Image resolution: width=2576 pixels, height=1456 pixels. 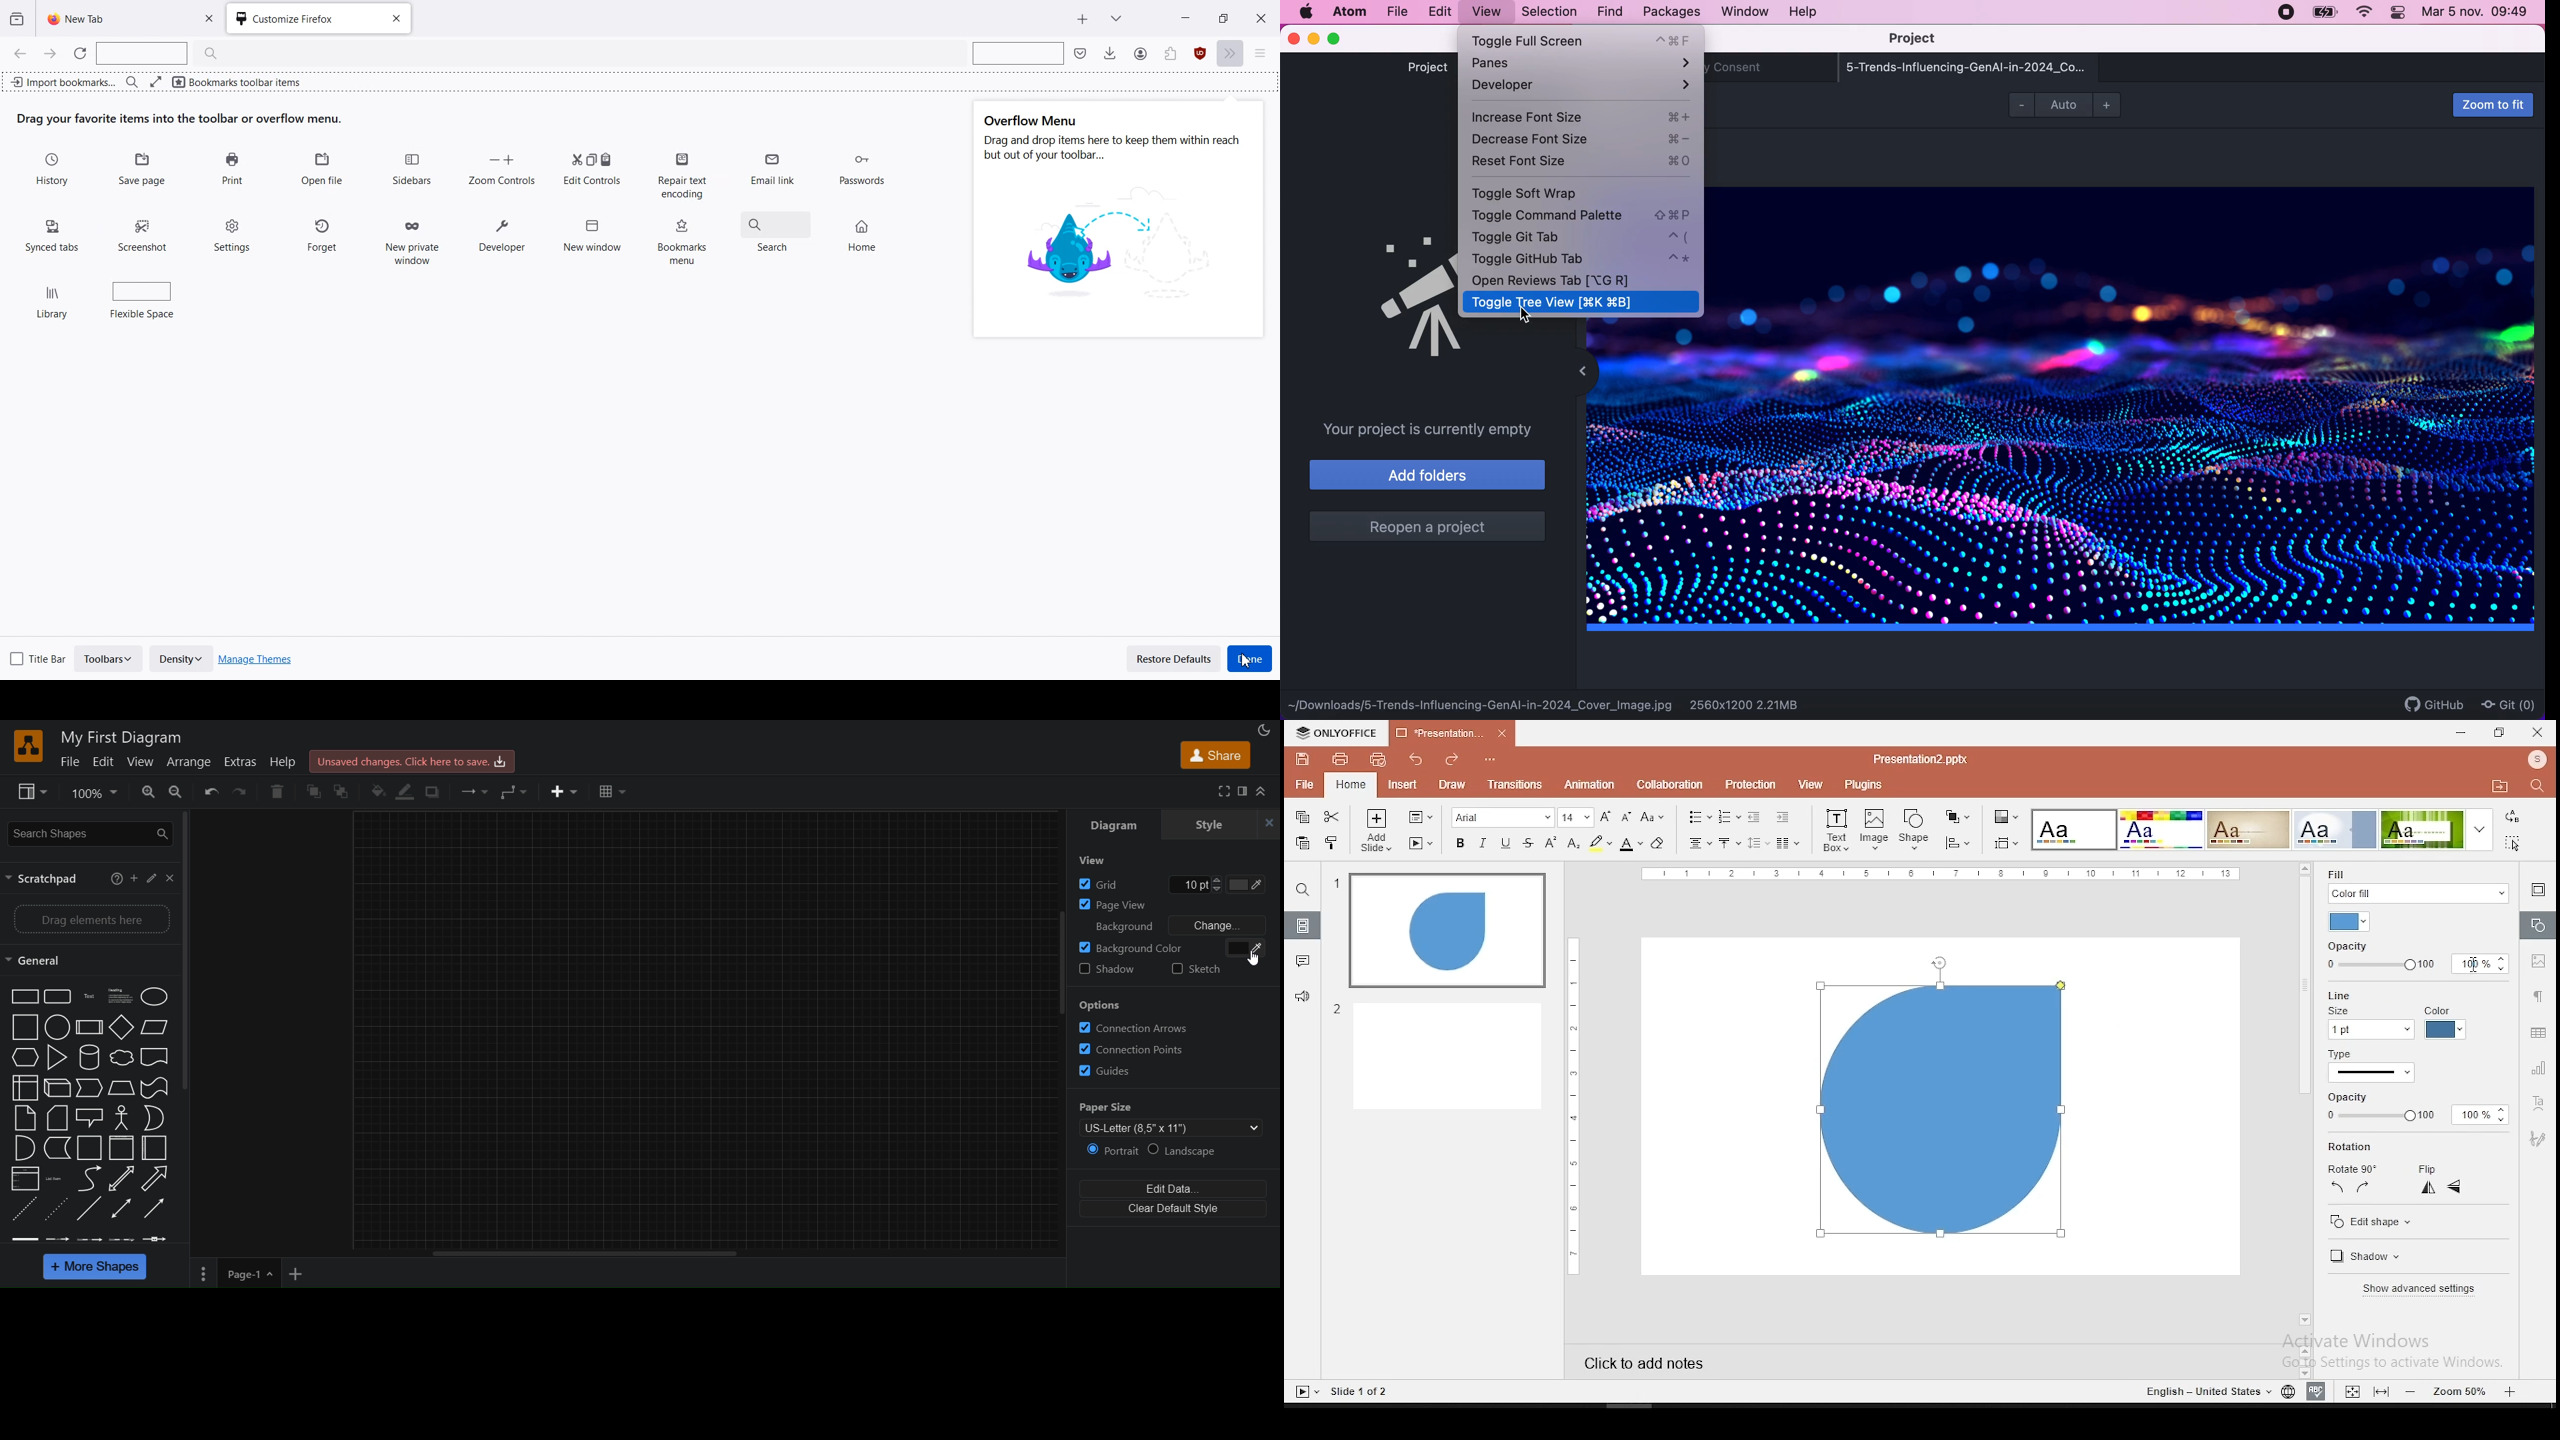 I want to click on wifi, so click(x=2365, y=14).